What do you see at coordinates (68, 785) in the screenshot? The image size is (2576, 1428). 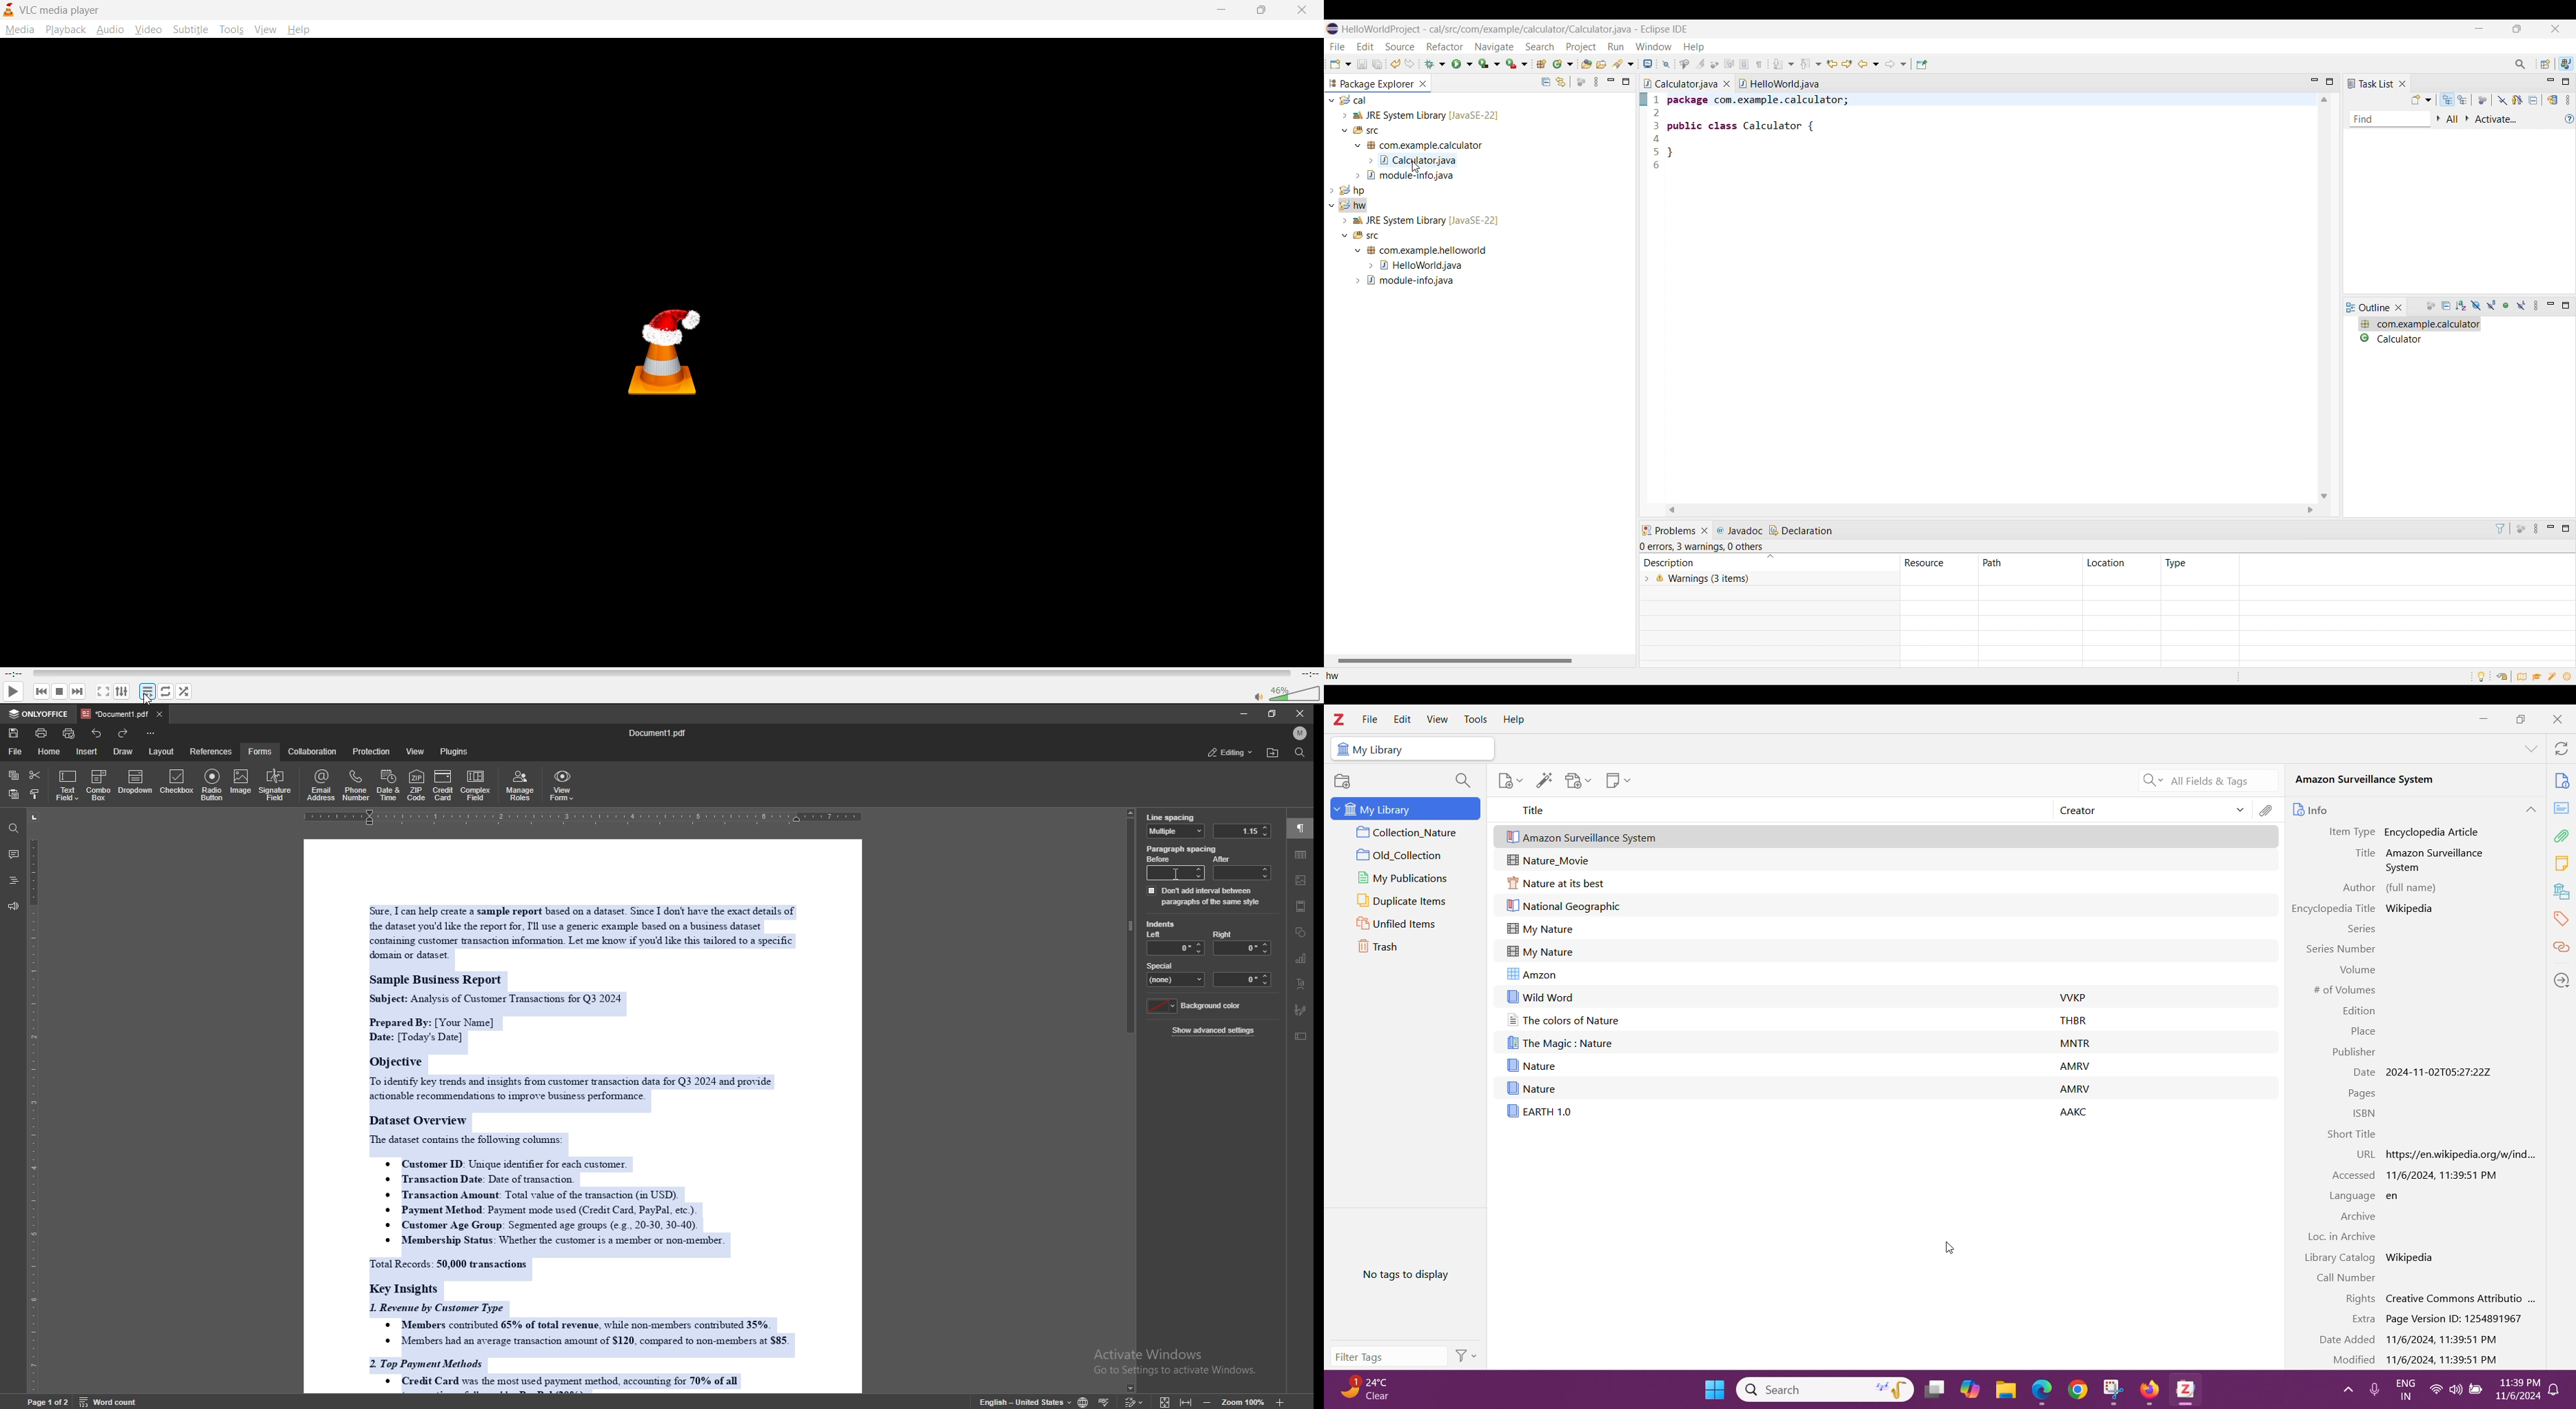 I see `text field` at bounding box center [68, 785].